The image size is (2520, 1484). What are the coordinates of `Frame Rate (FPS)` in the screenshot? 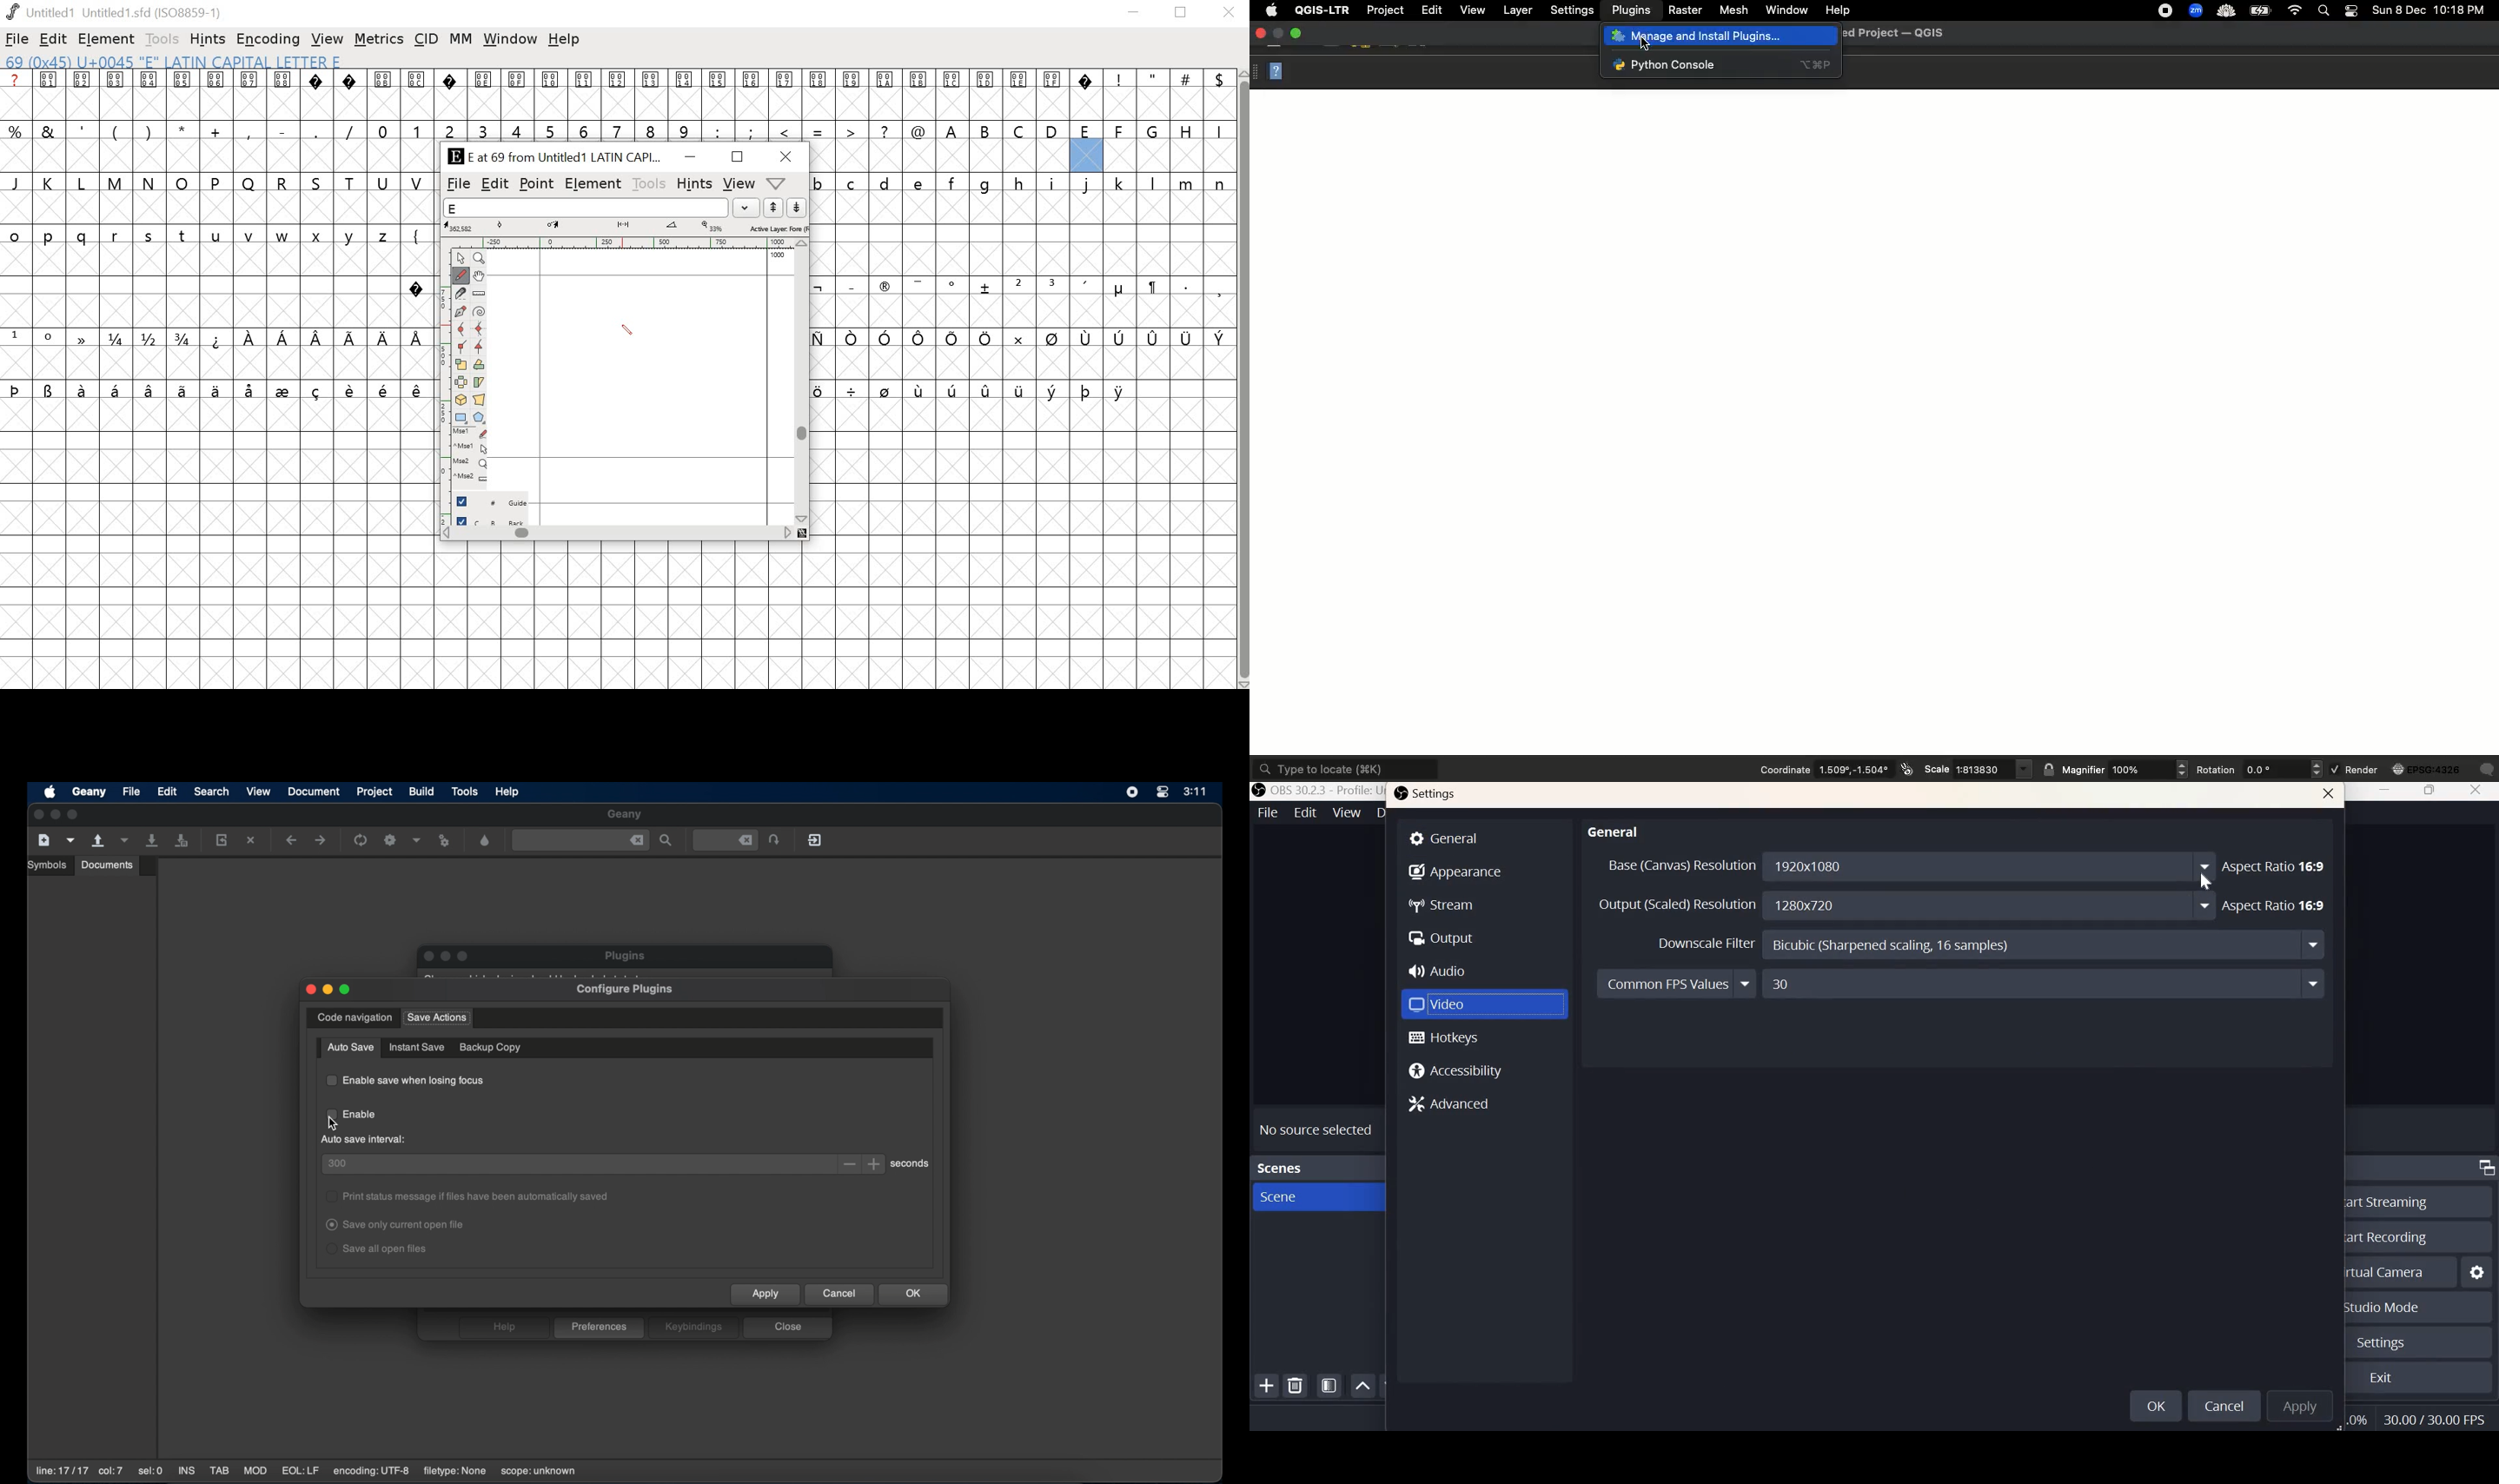 It's located at (2438, 1417).